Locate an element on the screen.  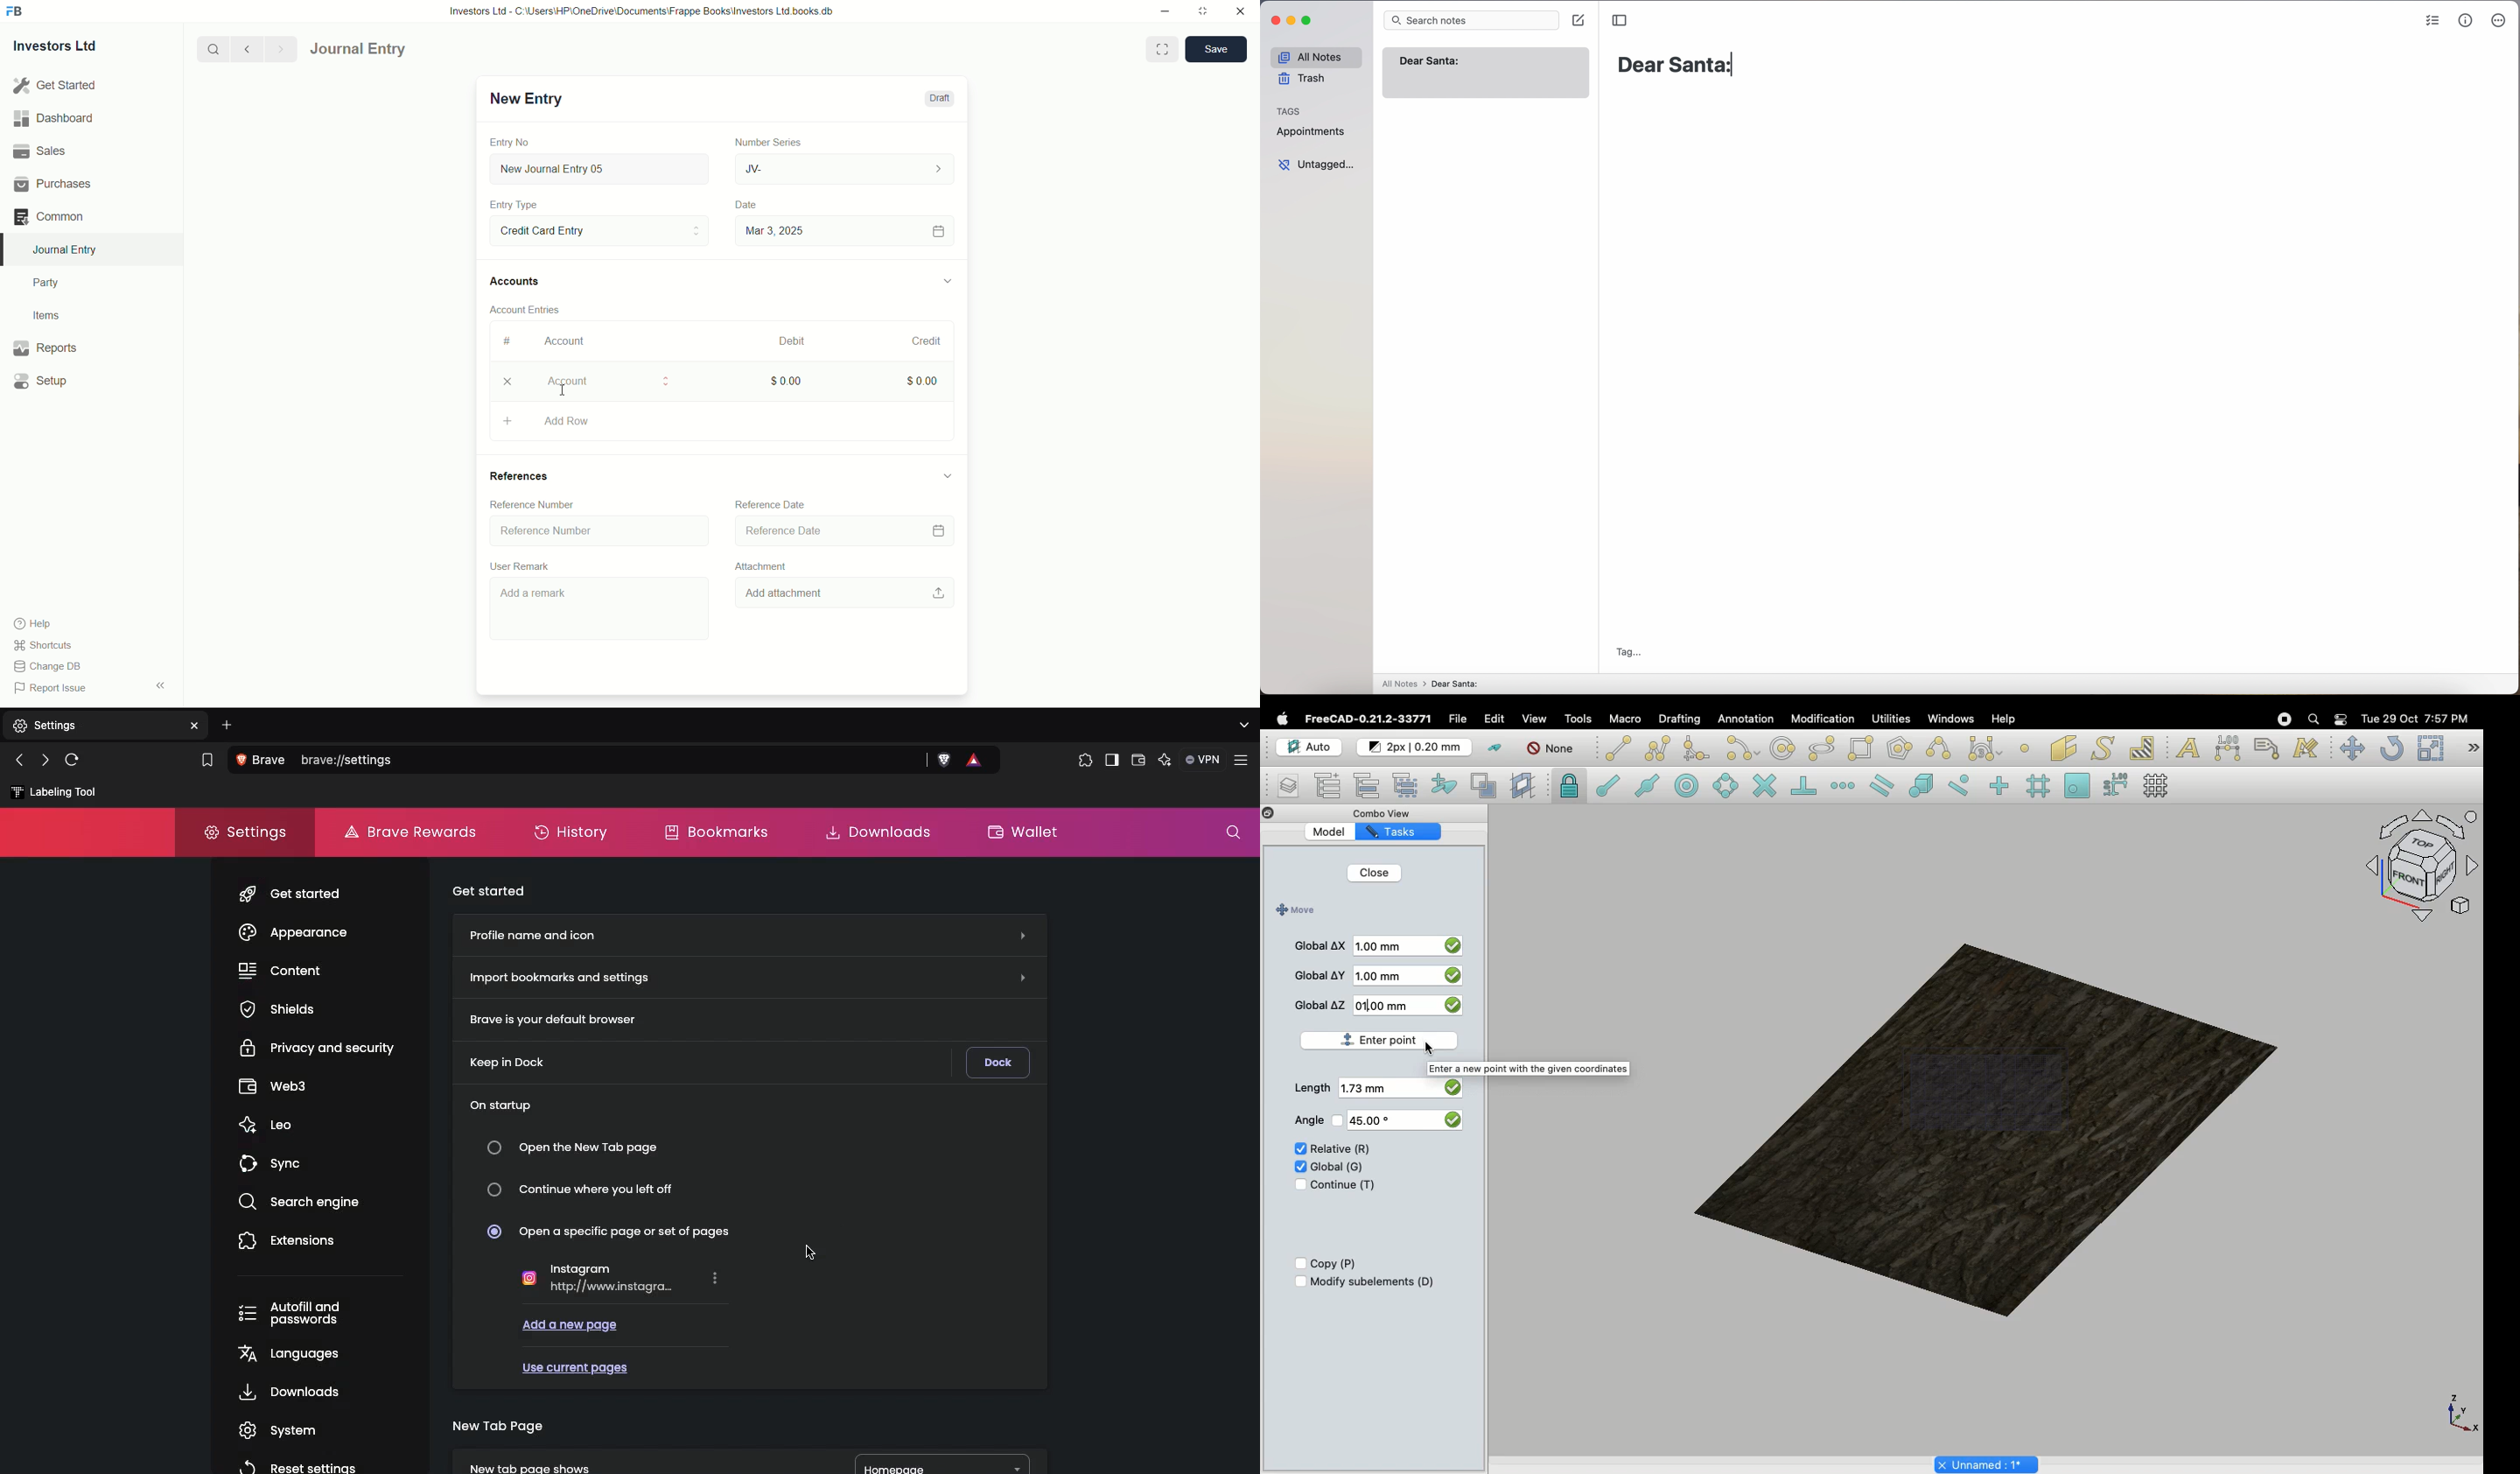
Snap dimensions is located at coordinates (2117, 785).